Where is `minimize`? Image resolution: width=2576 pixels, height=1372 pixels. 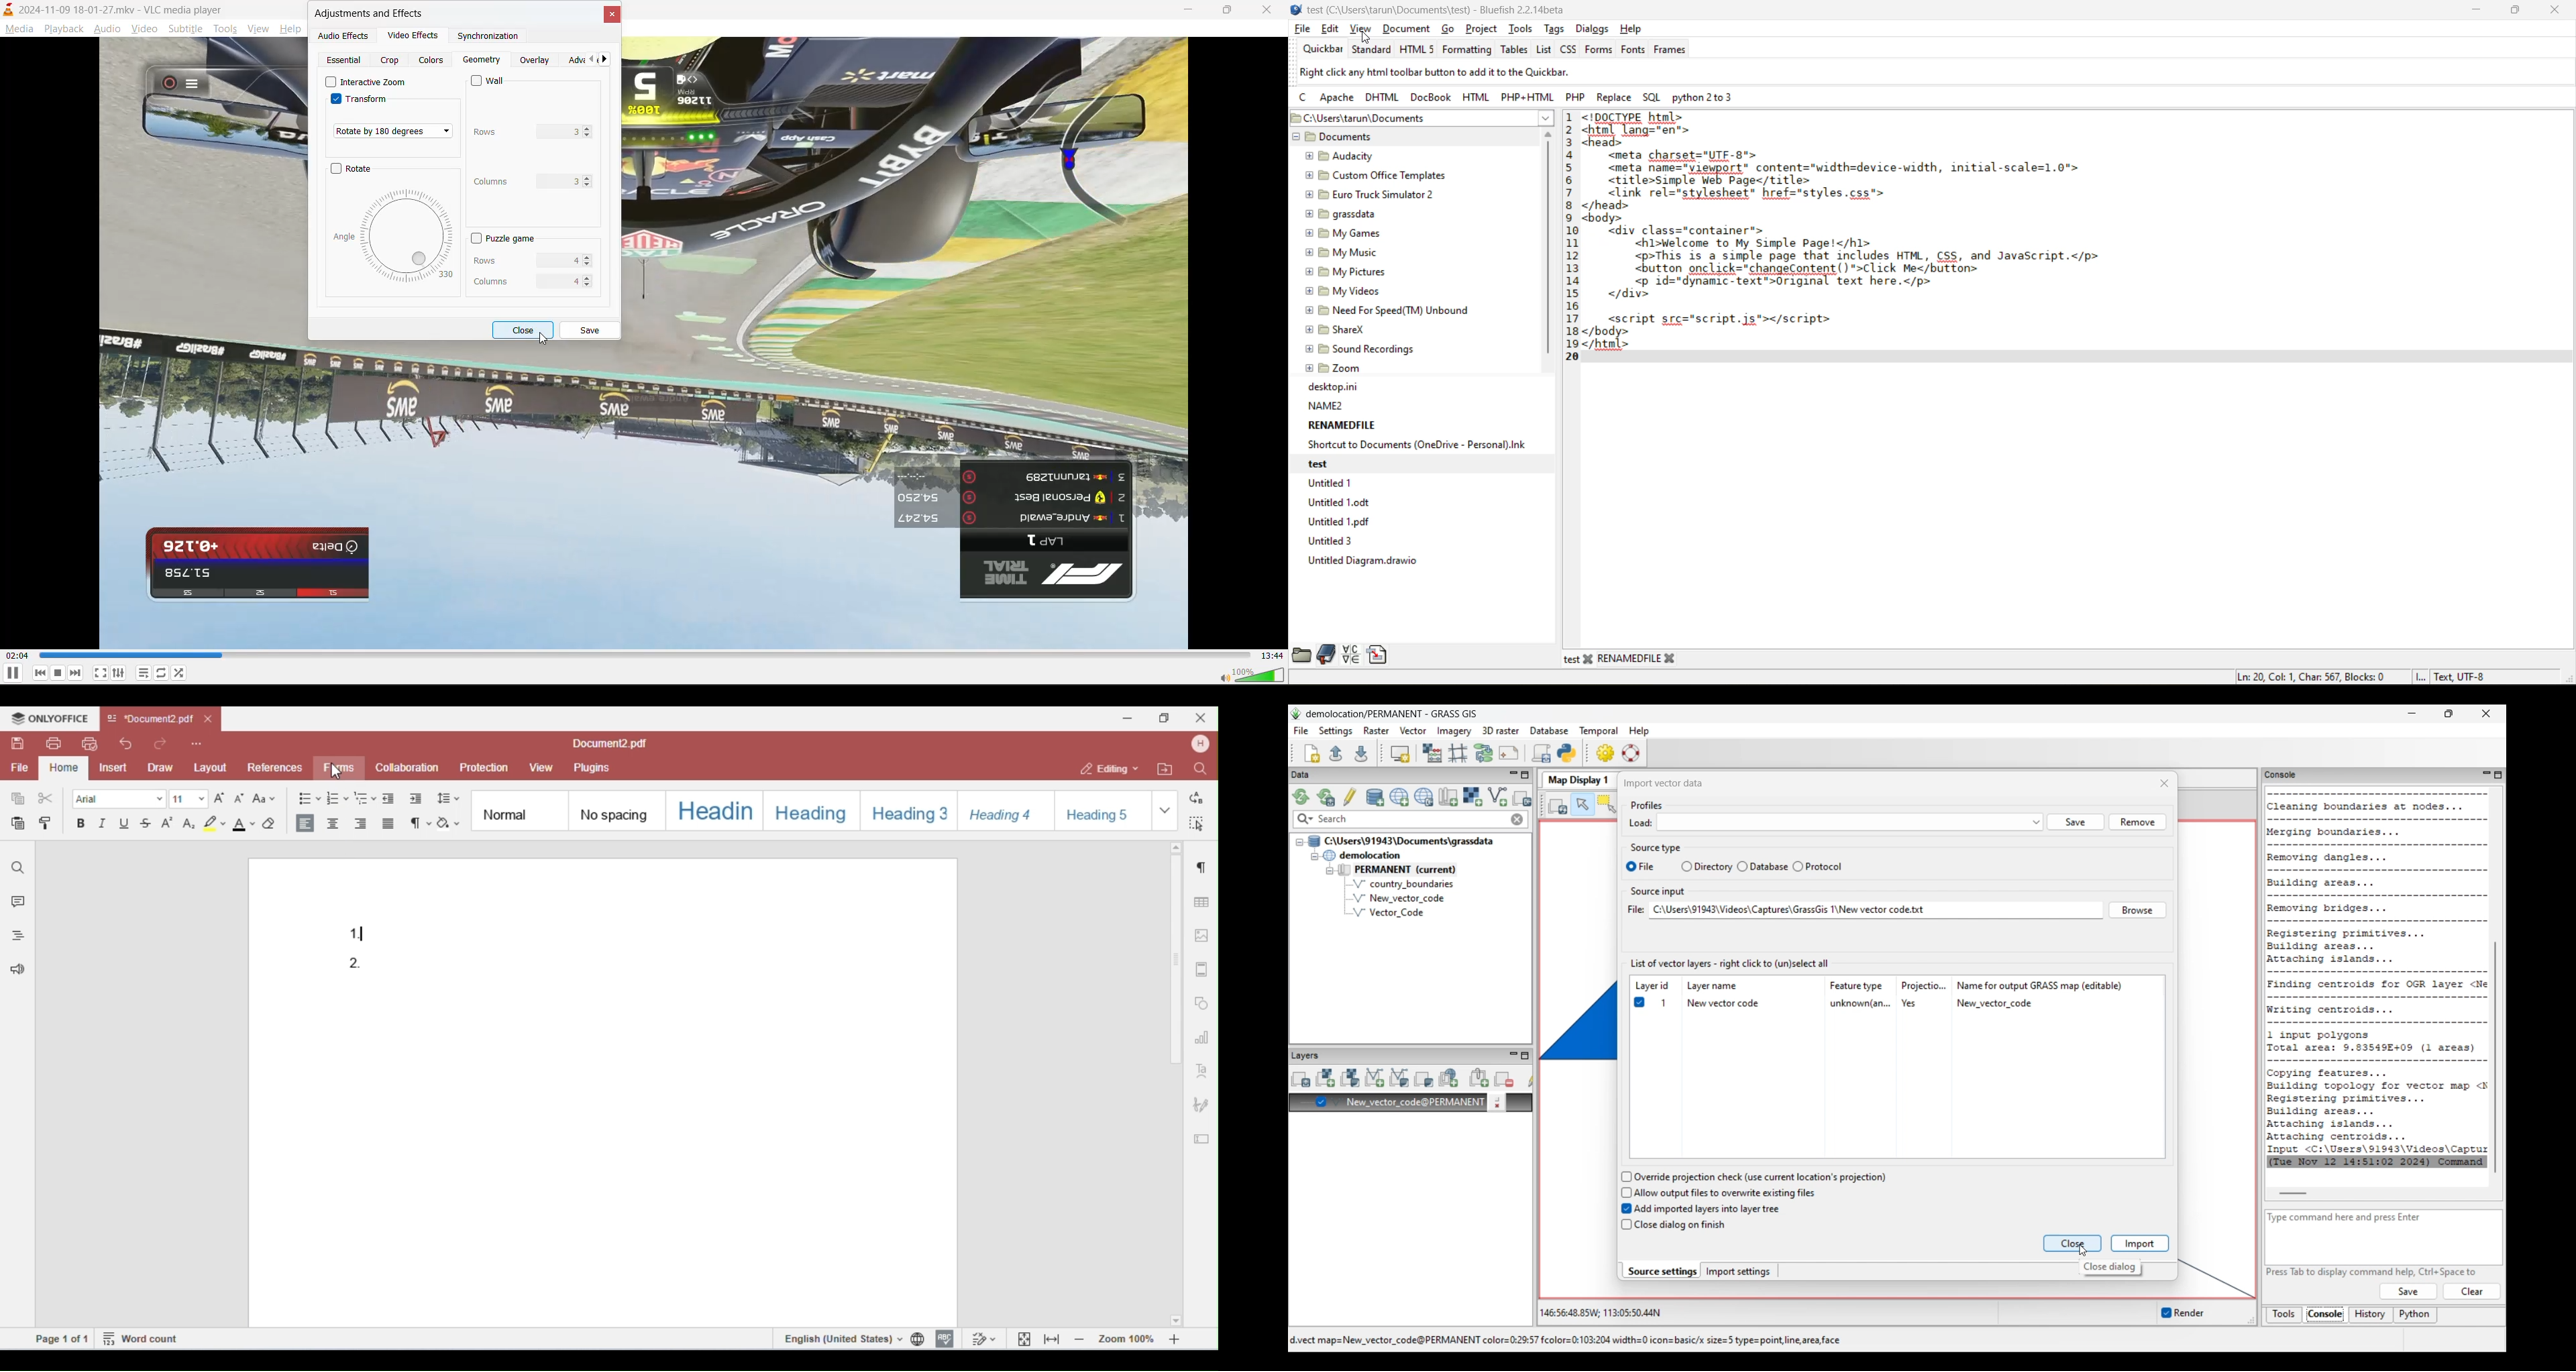 minimize is located at coordinates (2475, 11).